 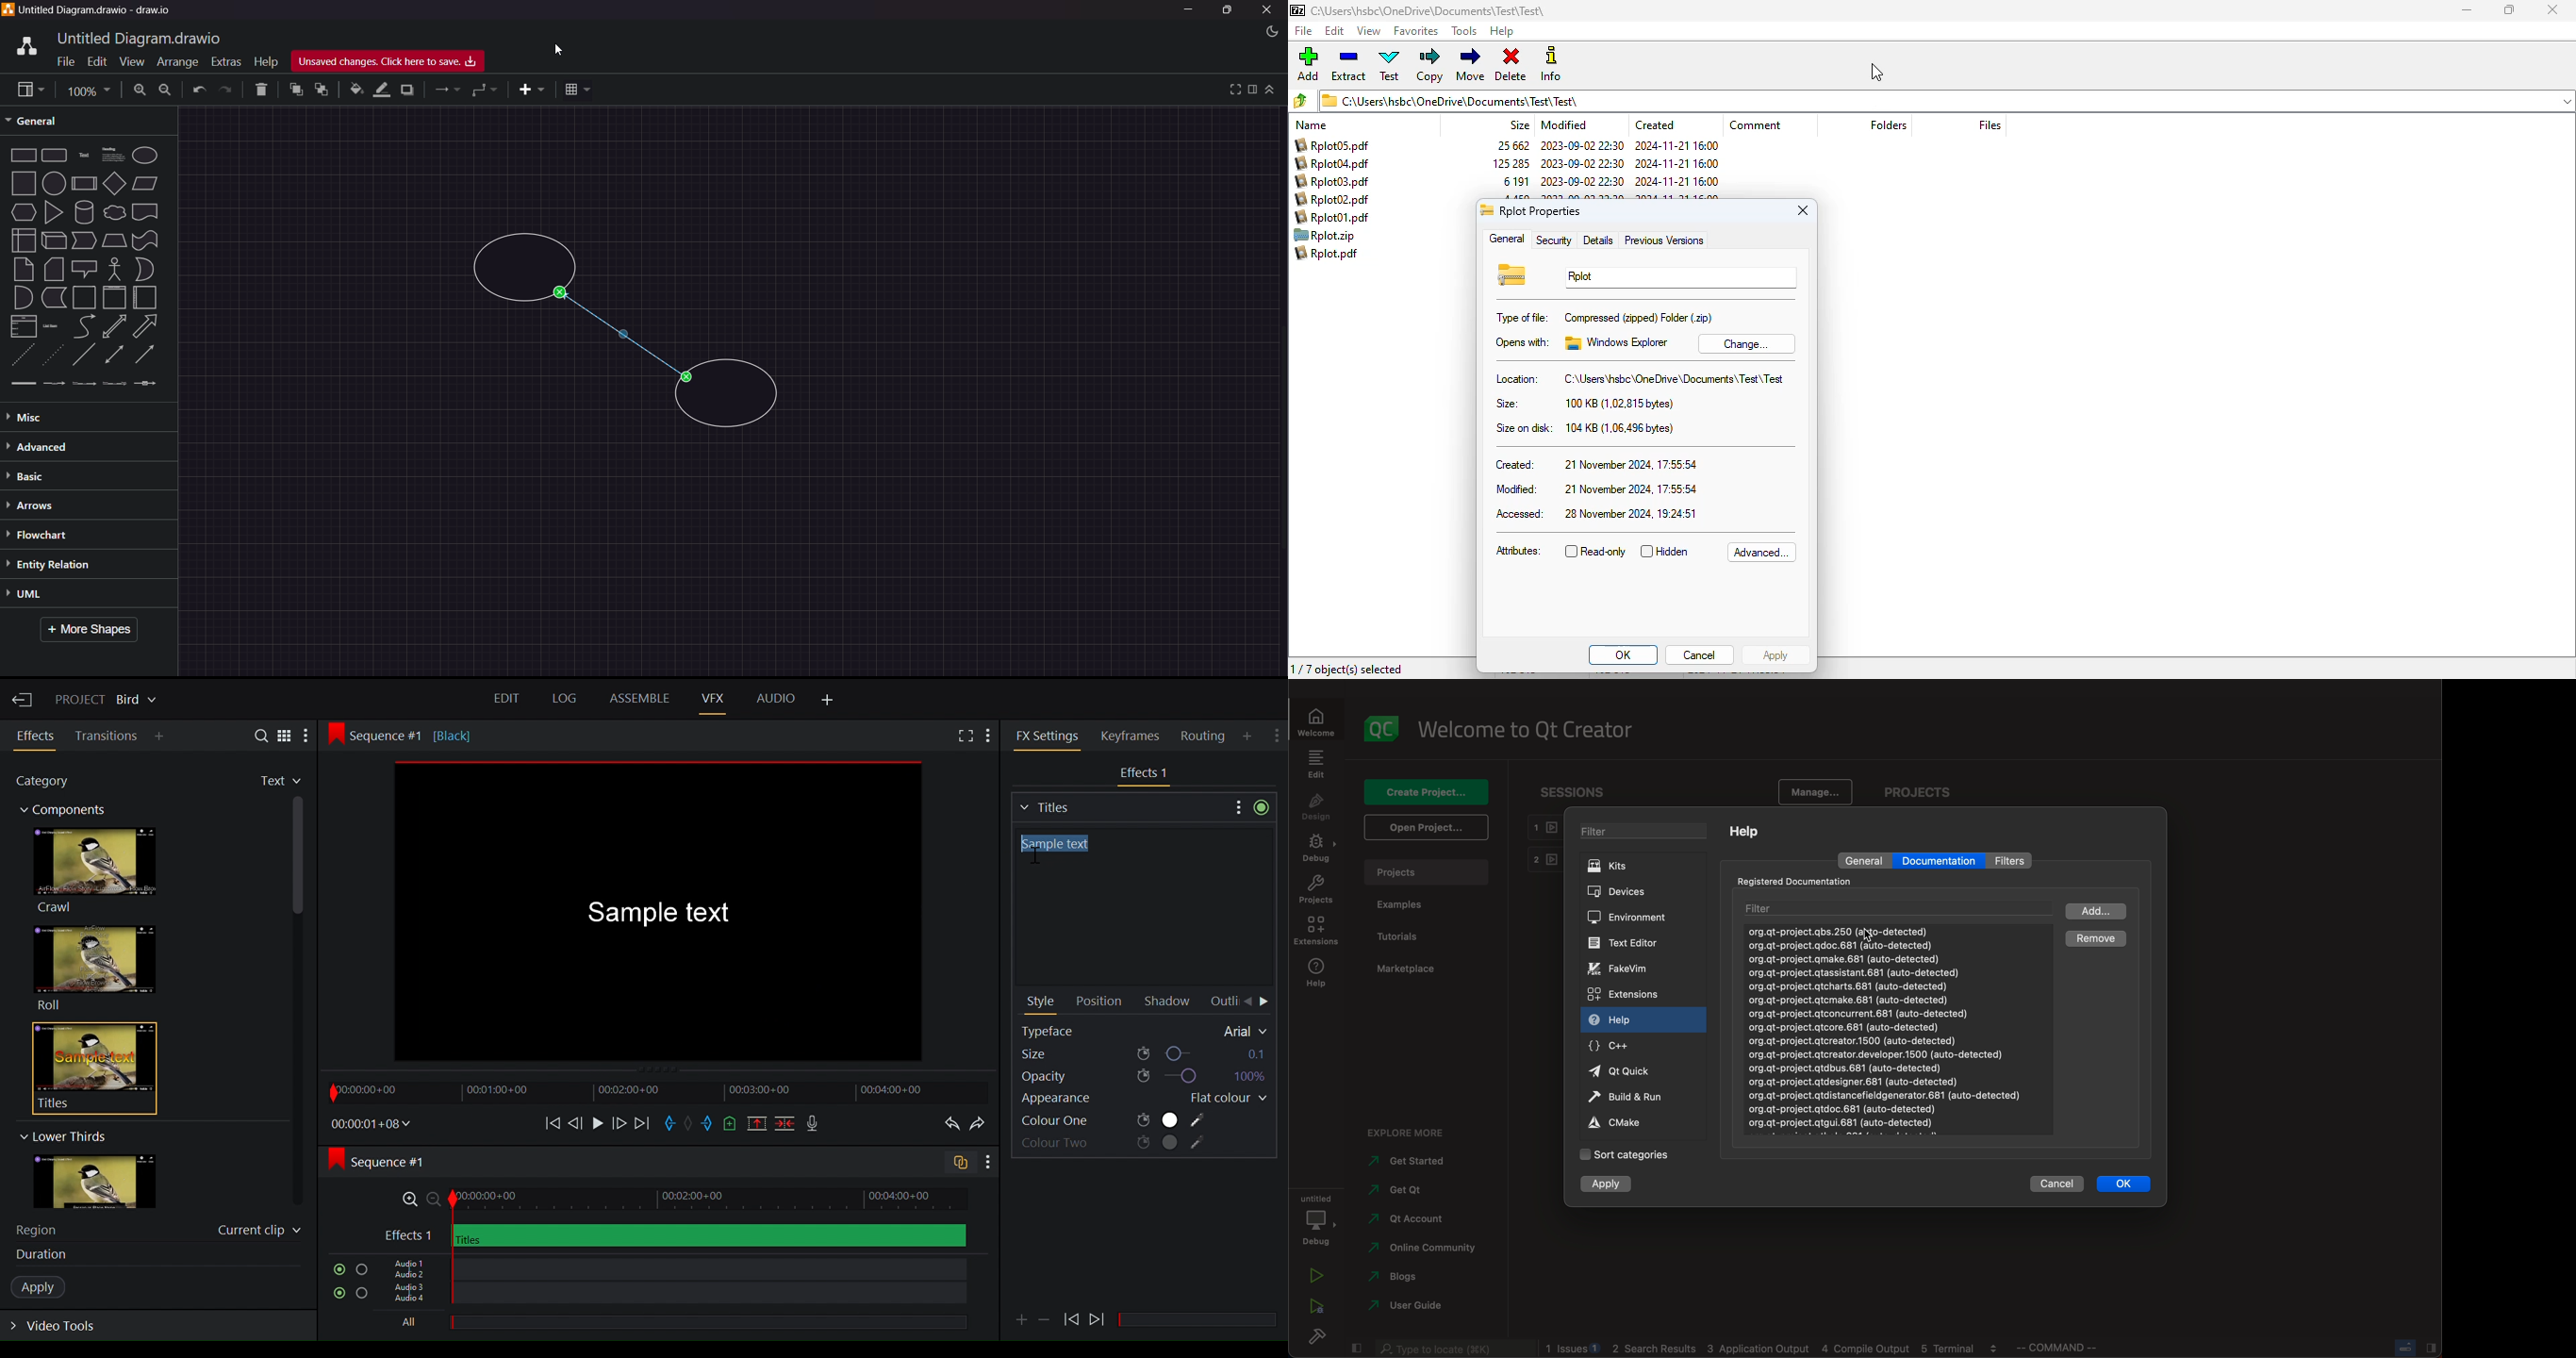 I want to click on size, so click(x=1507, y=404).